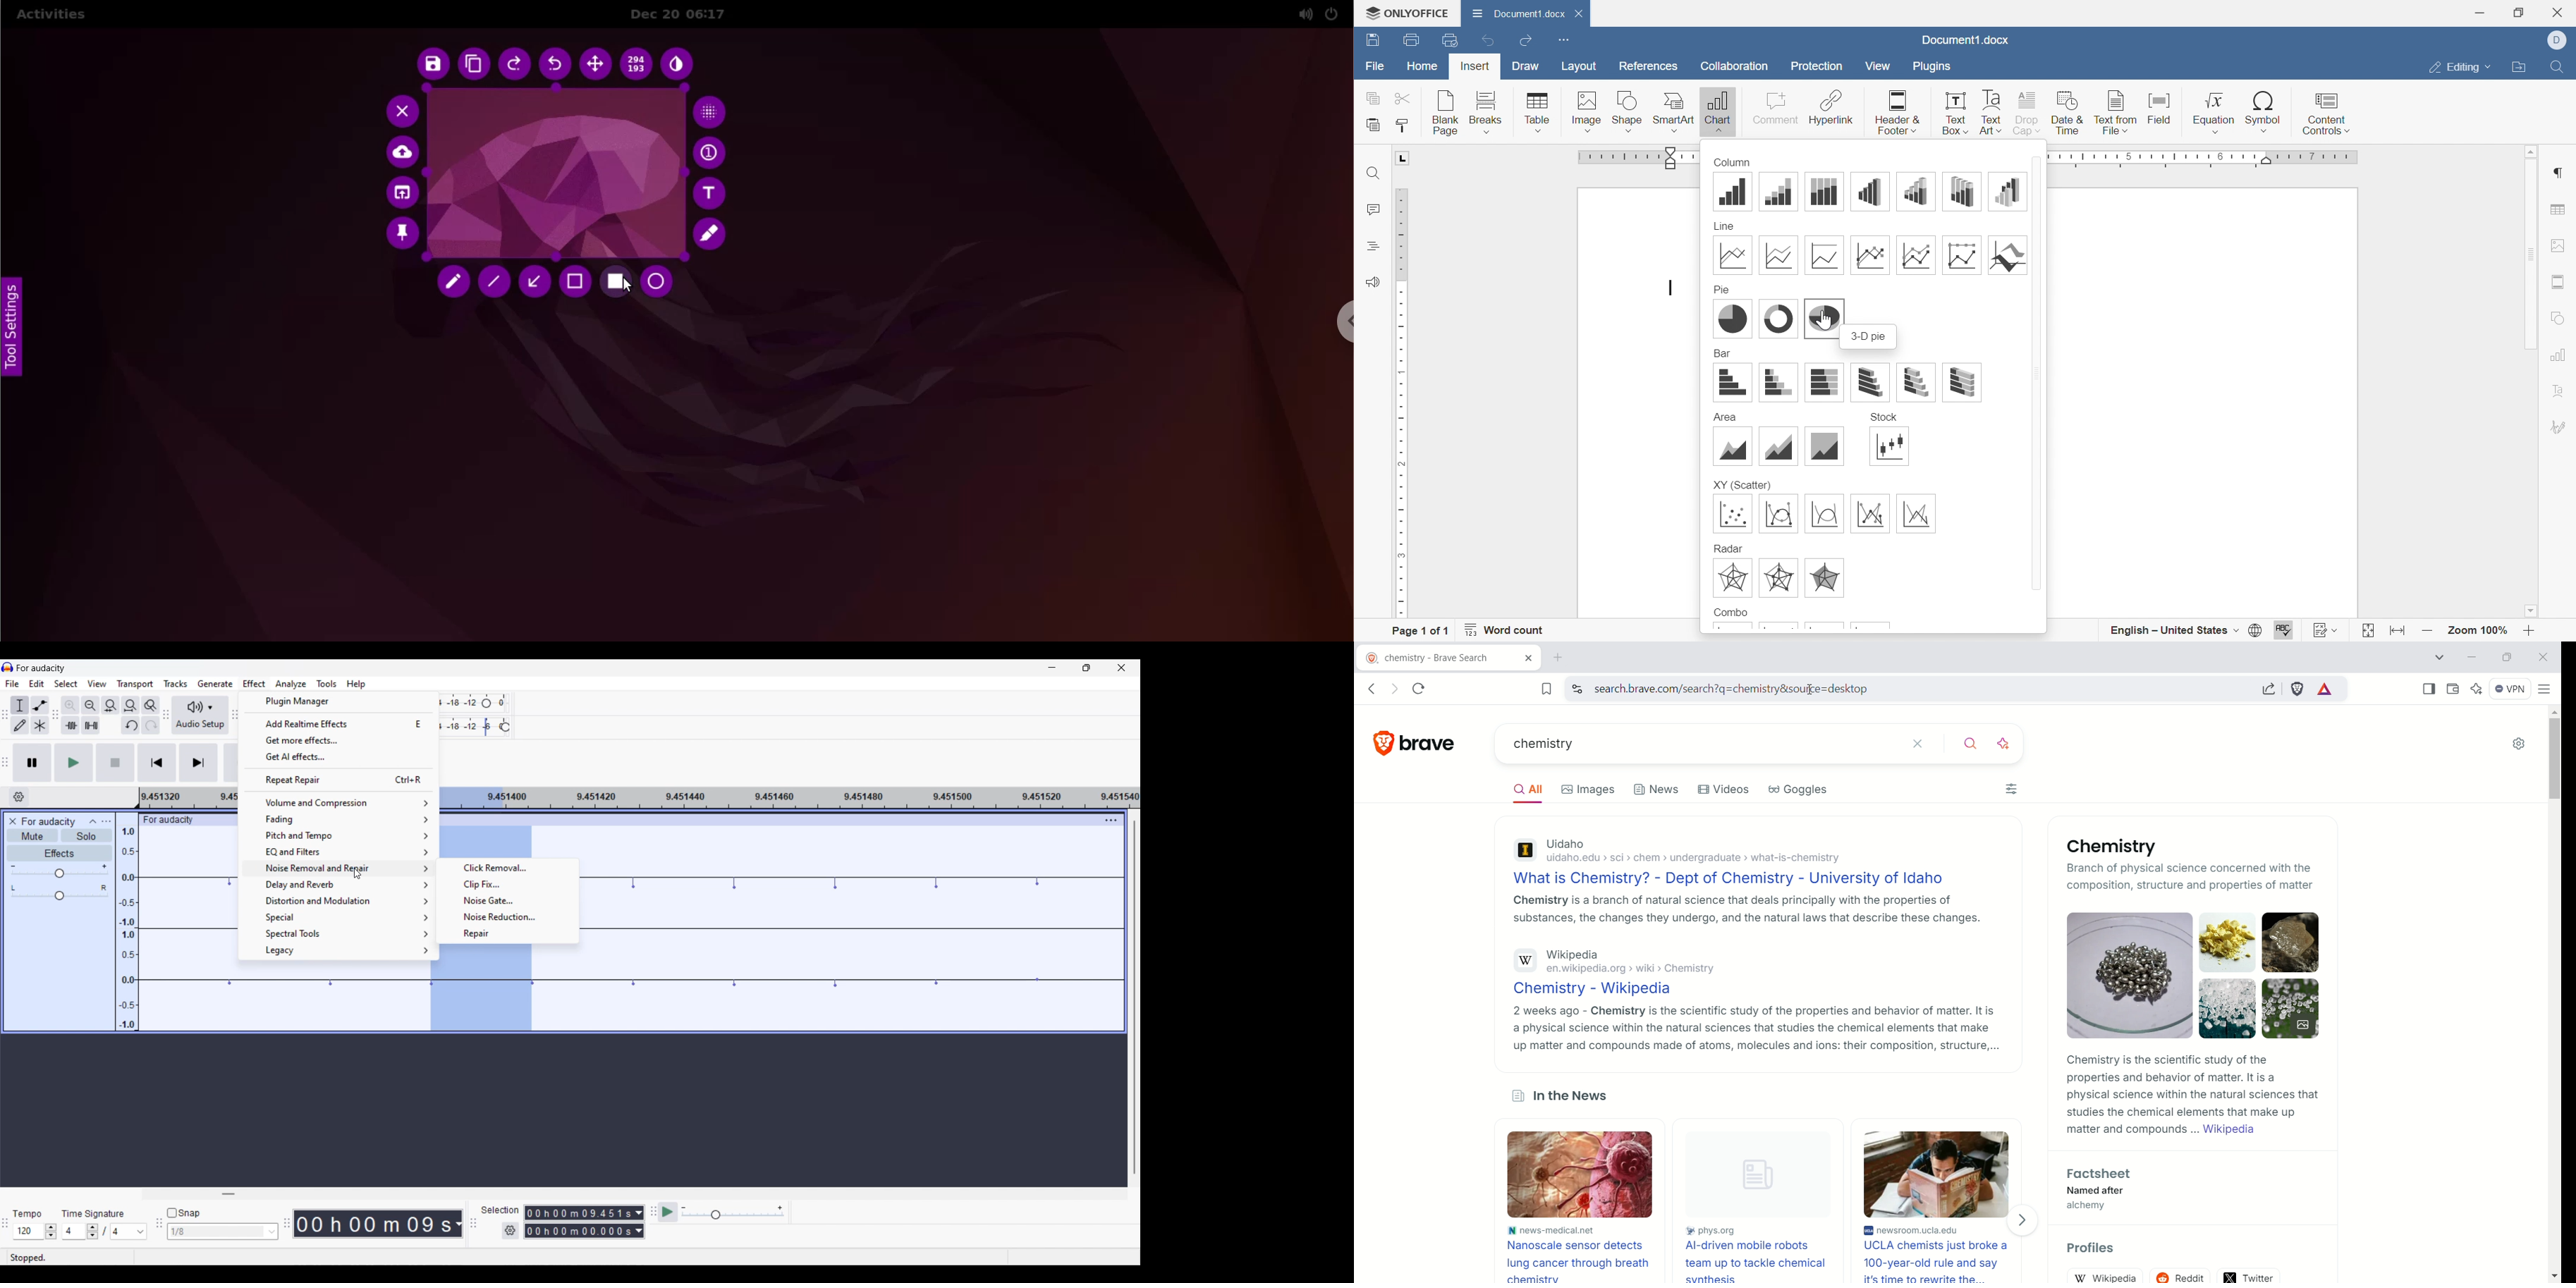 Image resolution: width=2576 pixels, height=1288 pixels. What do you see at coordinates (1904, 690) in the screenshot?
I see `search.brave.com/search?q=chemistry&source=desktop` at bounding box center [1904, 690].